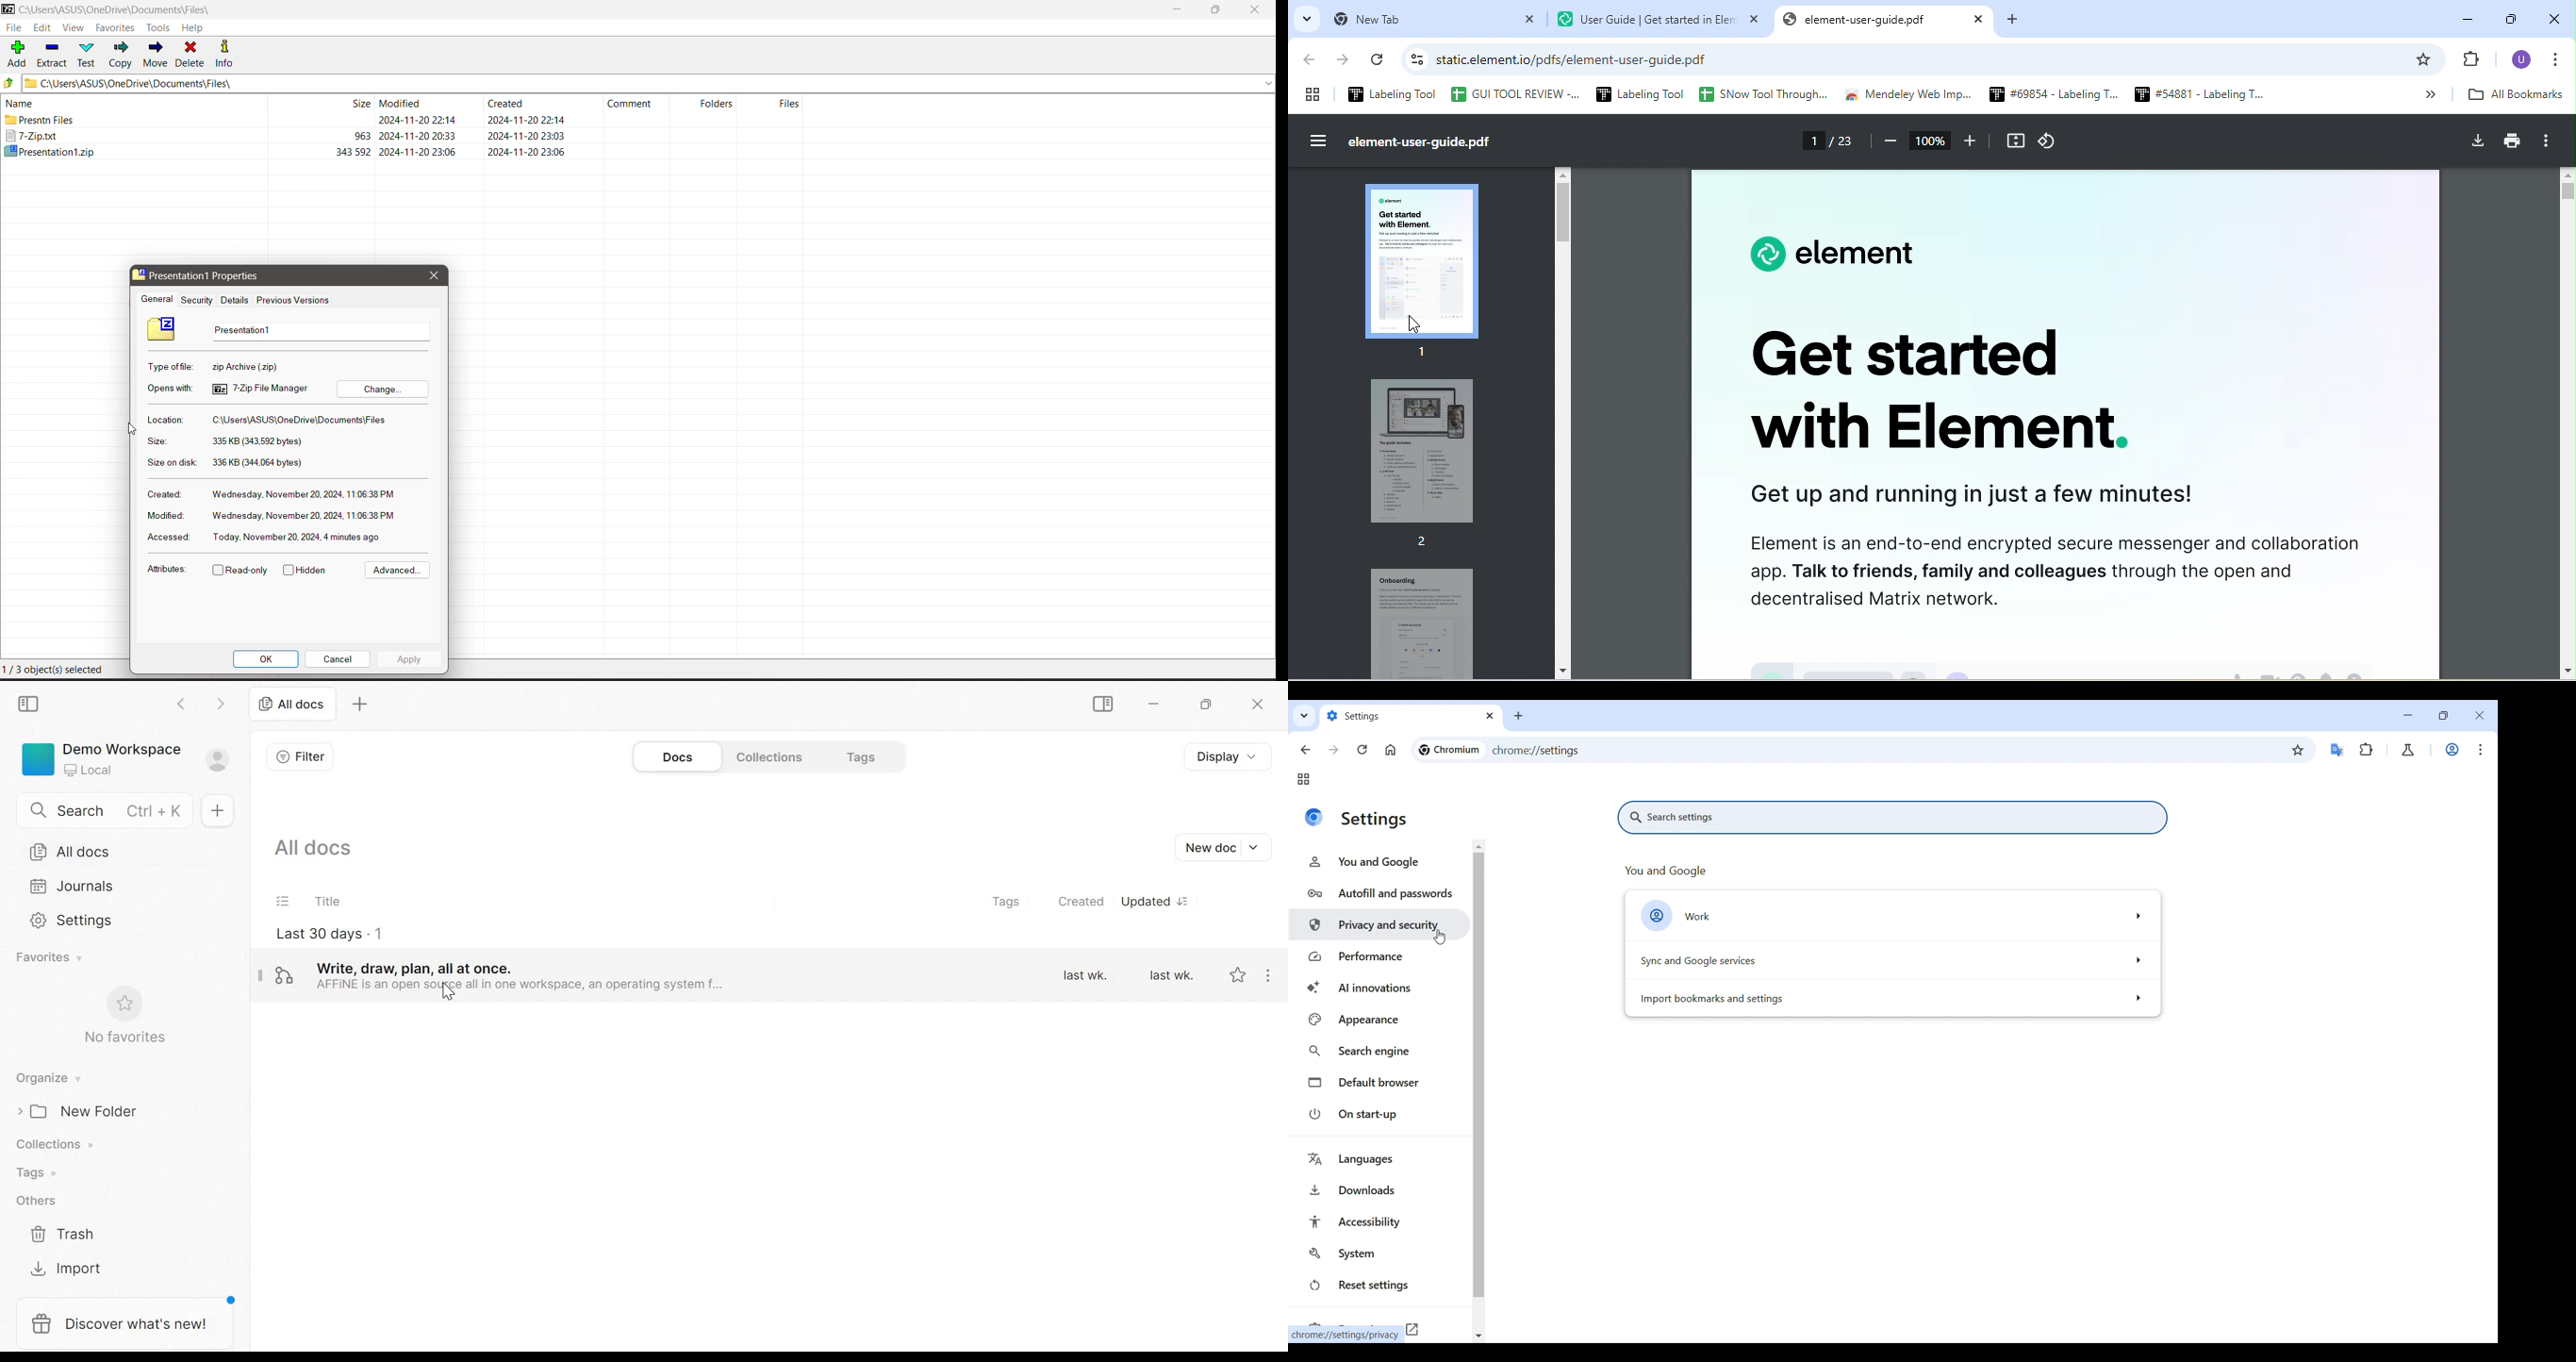 This screenshot has height=1372, width=2576. Describe the element at coordinates (66, 1268) in the screenshot. I see `Import` at that location.